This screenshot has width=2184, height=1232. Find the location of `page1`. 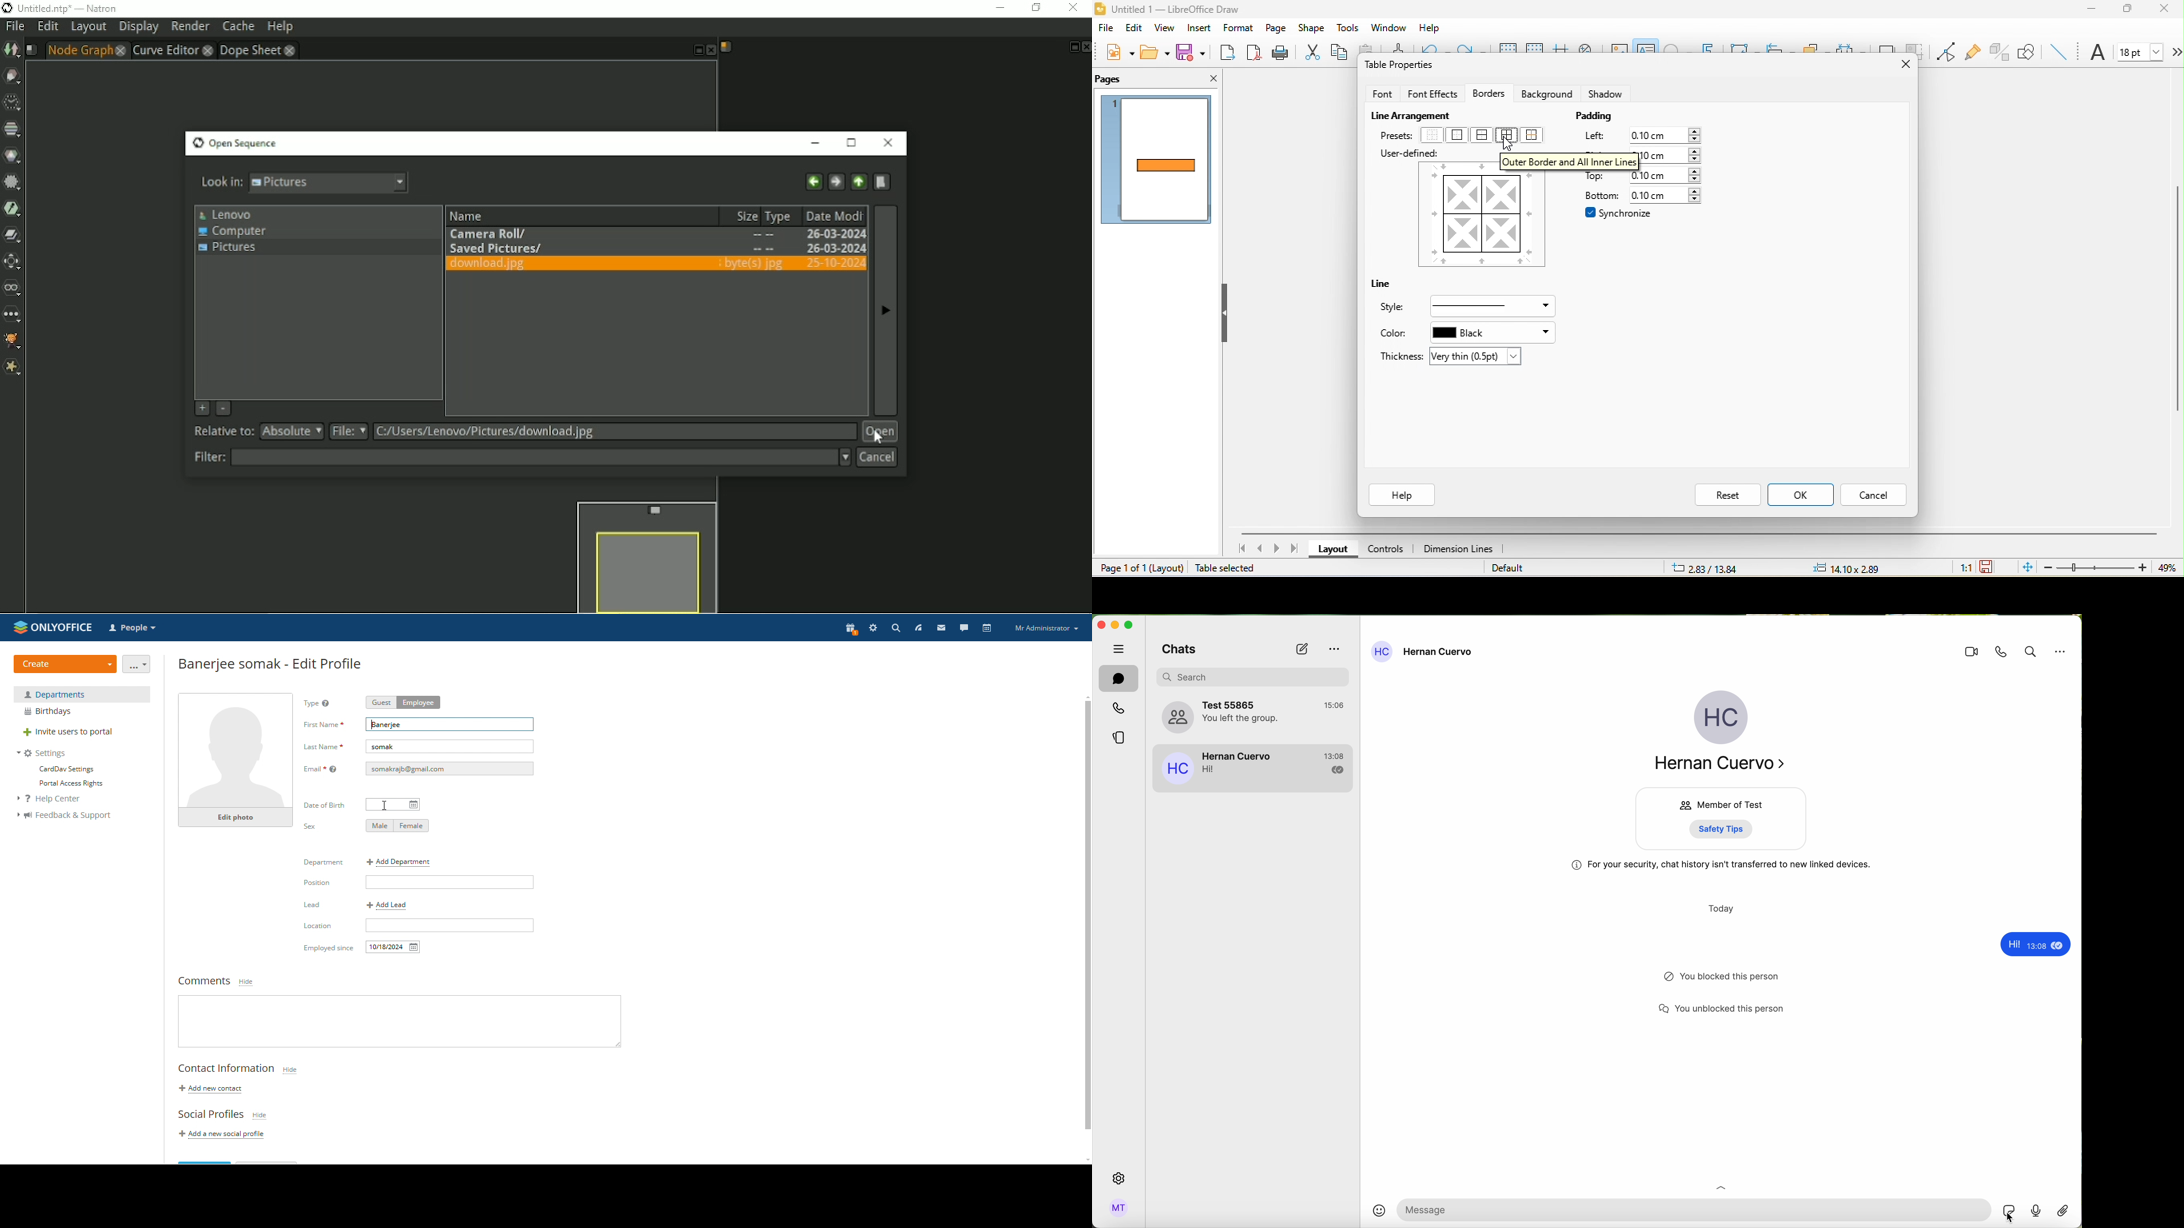

page1 is located at coordinates (1158, 161).